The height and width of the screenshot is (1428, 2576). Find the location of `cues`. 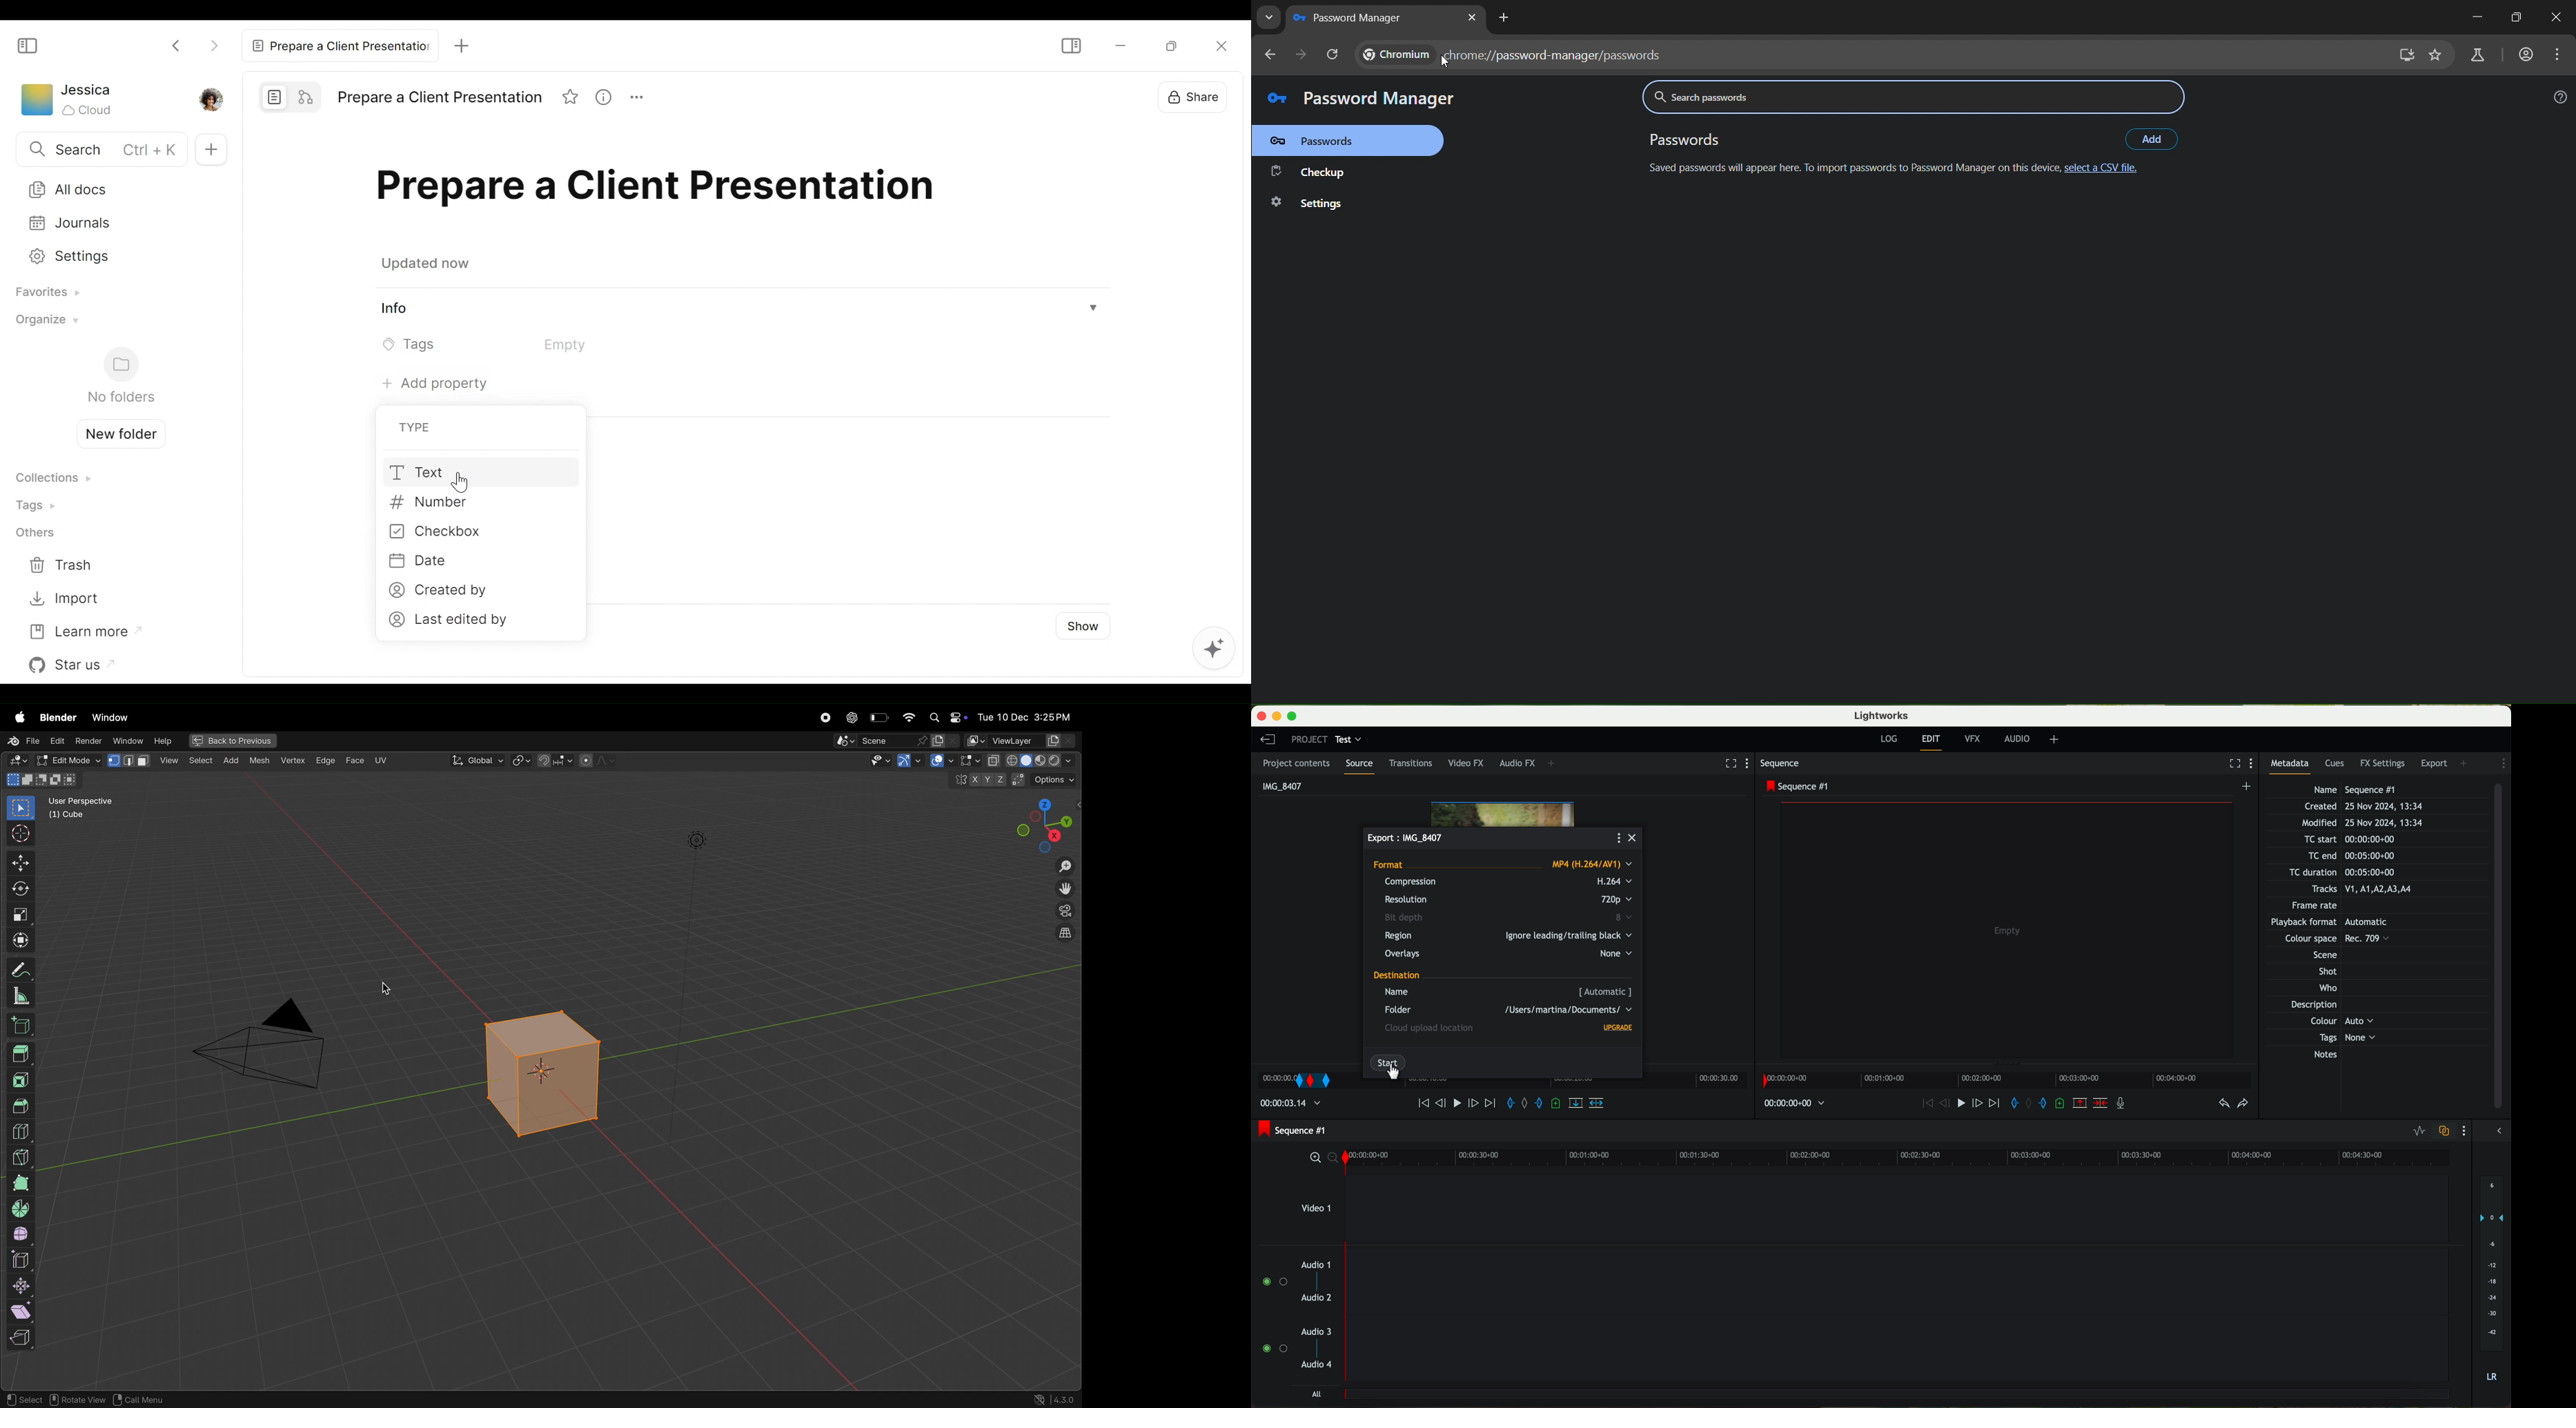

cues is located at coordinates (2337, 765).